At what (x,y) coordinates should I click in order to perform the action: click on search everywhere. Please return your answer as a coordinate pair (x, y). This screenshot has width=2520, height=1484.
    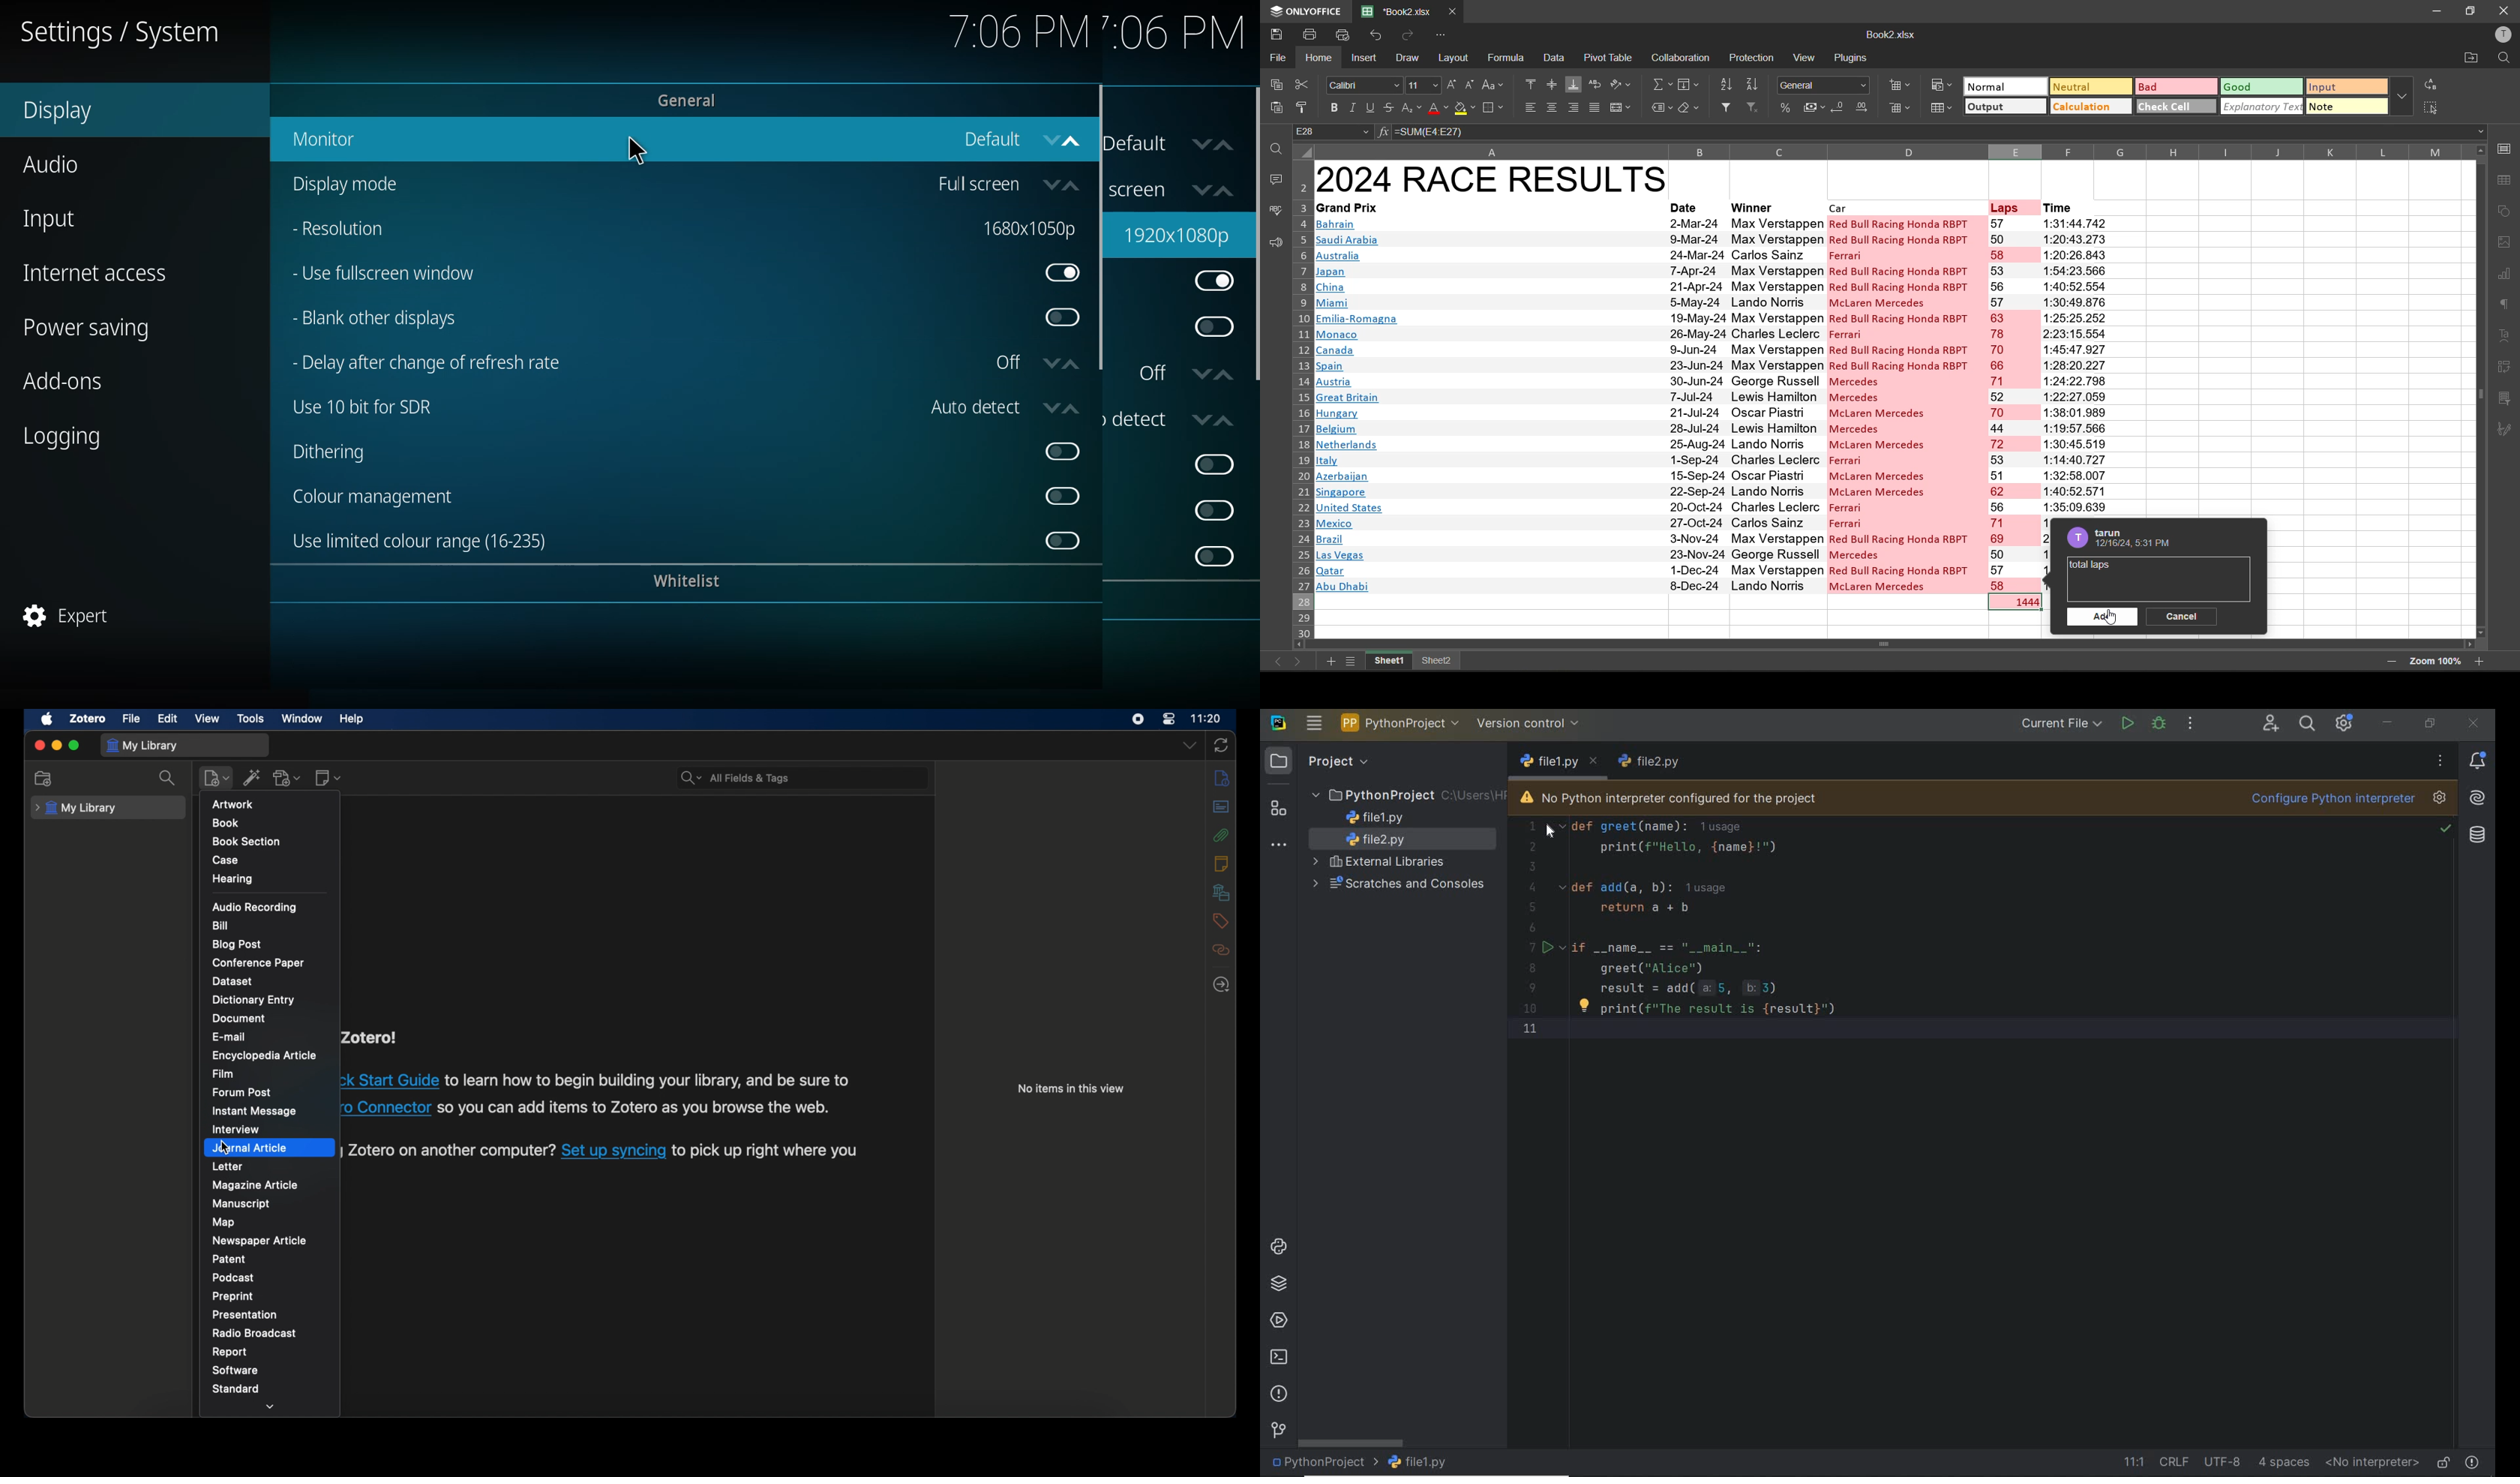
    Looking at the image, I should click on (2308, 726).